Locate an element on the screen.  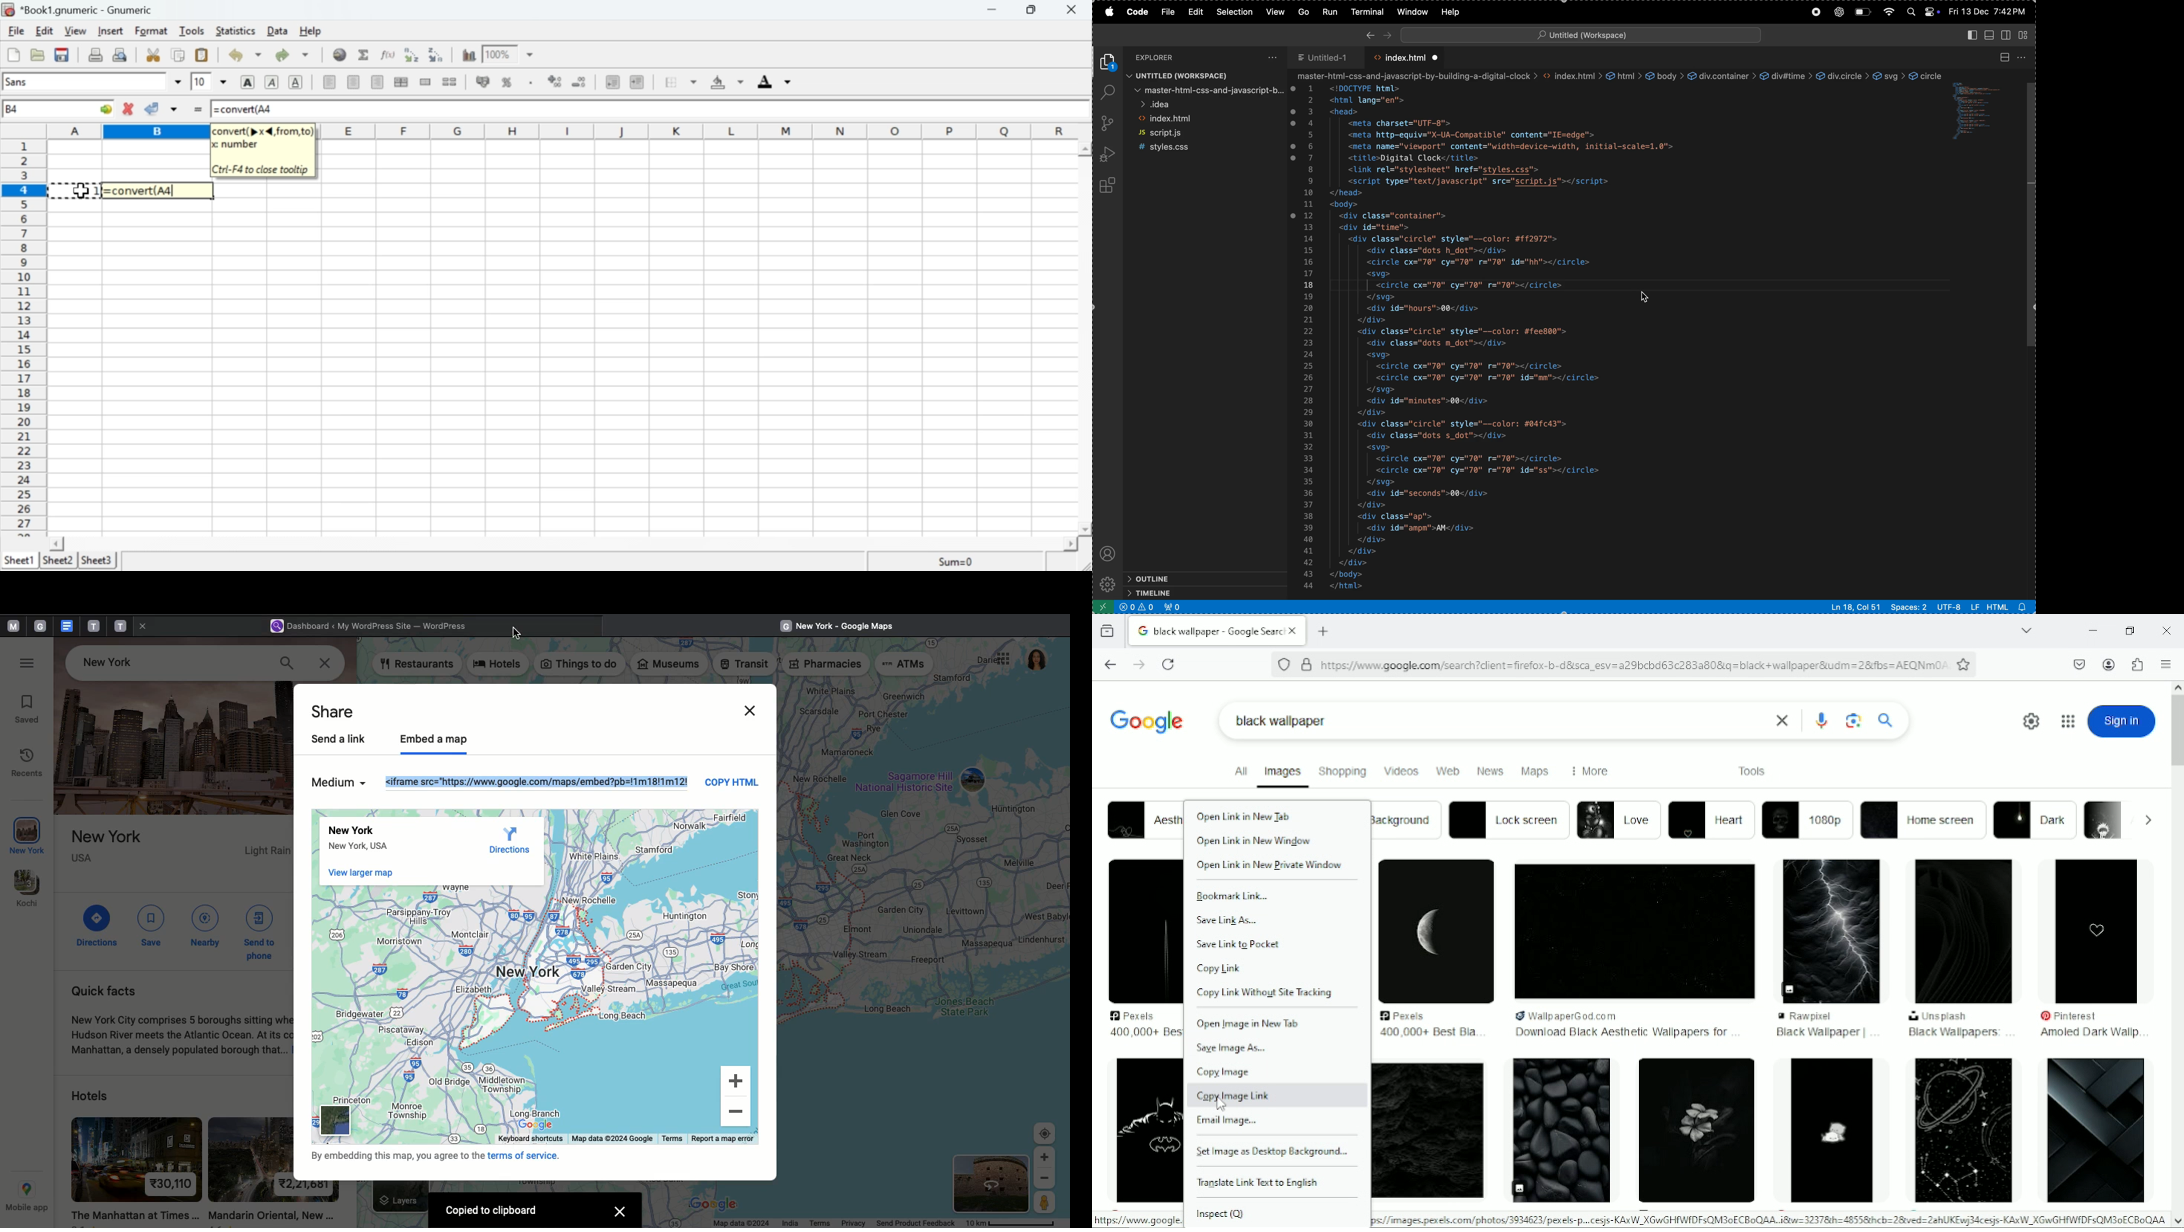
no ports forwarded is located at coordinates (1173, 608).